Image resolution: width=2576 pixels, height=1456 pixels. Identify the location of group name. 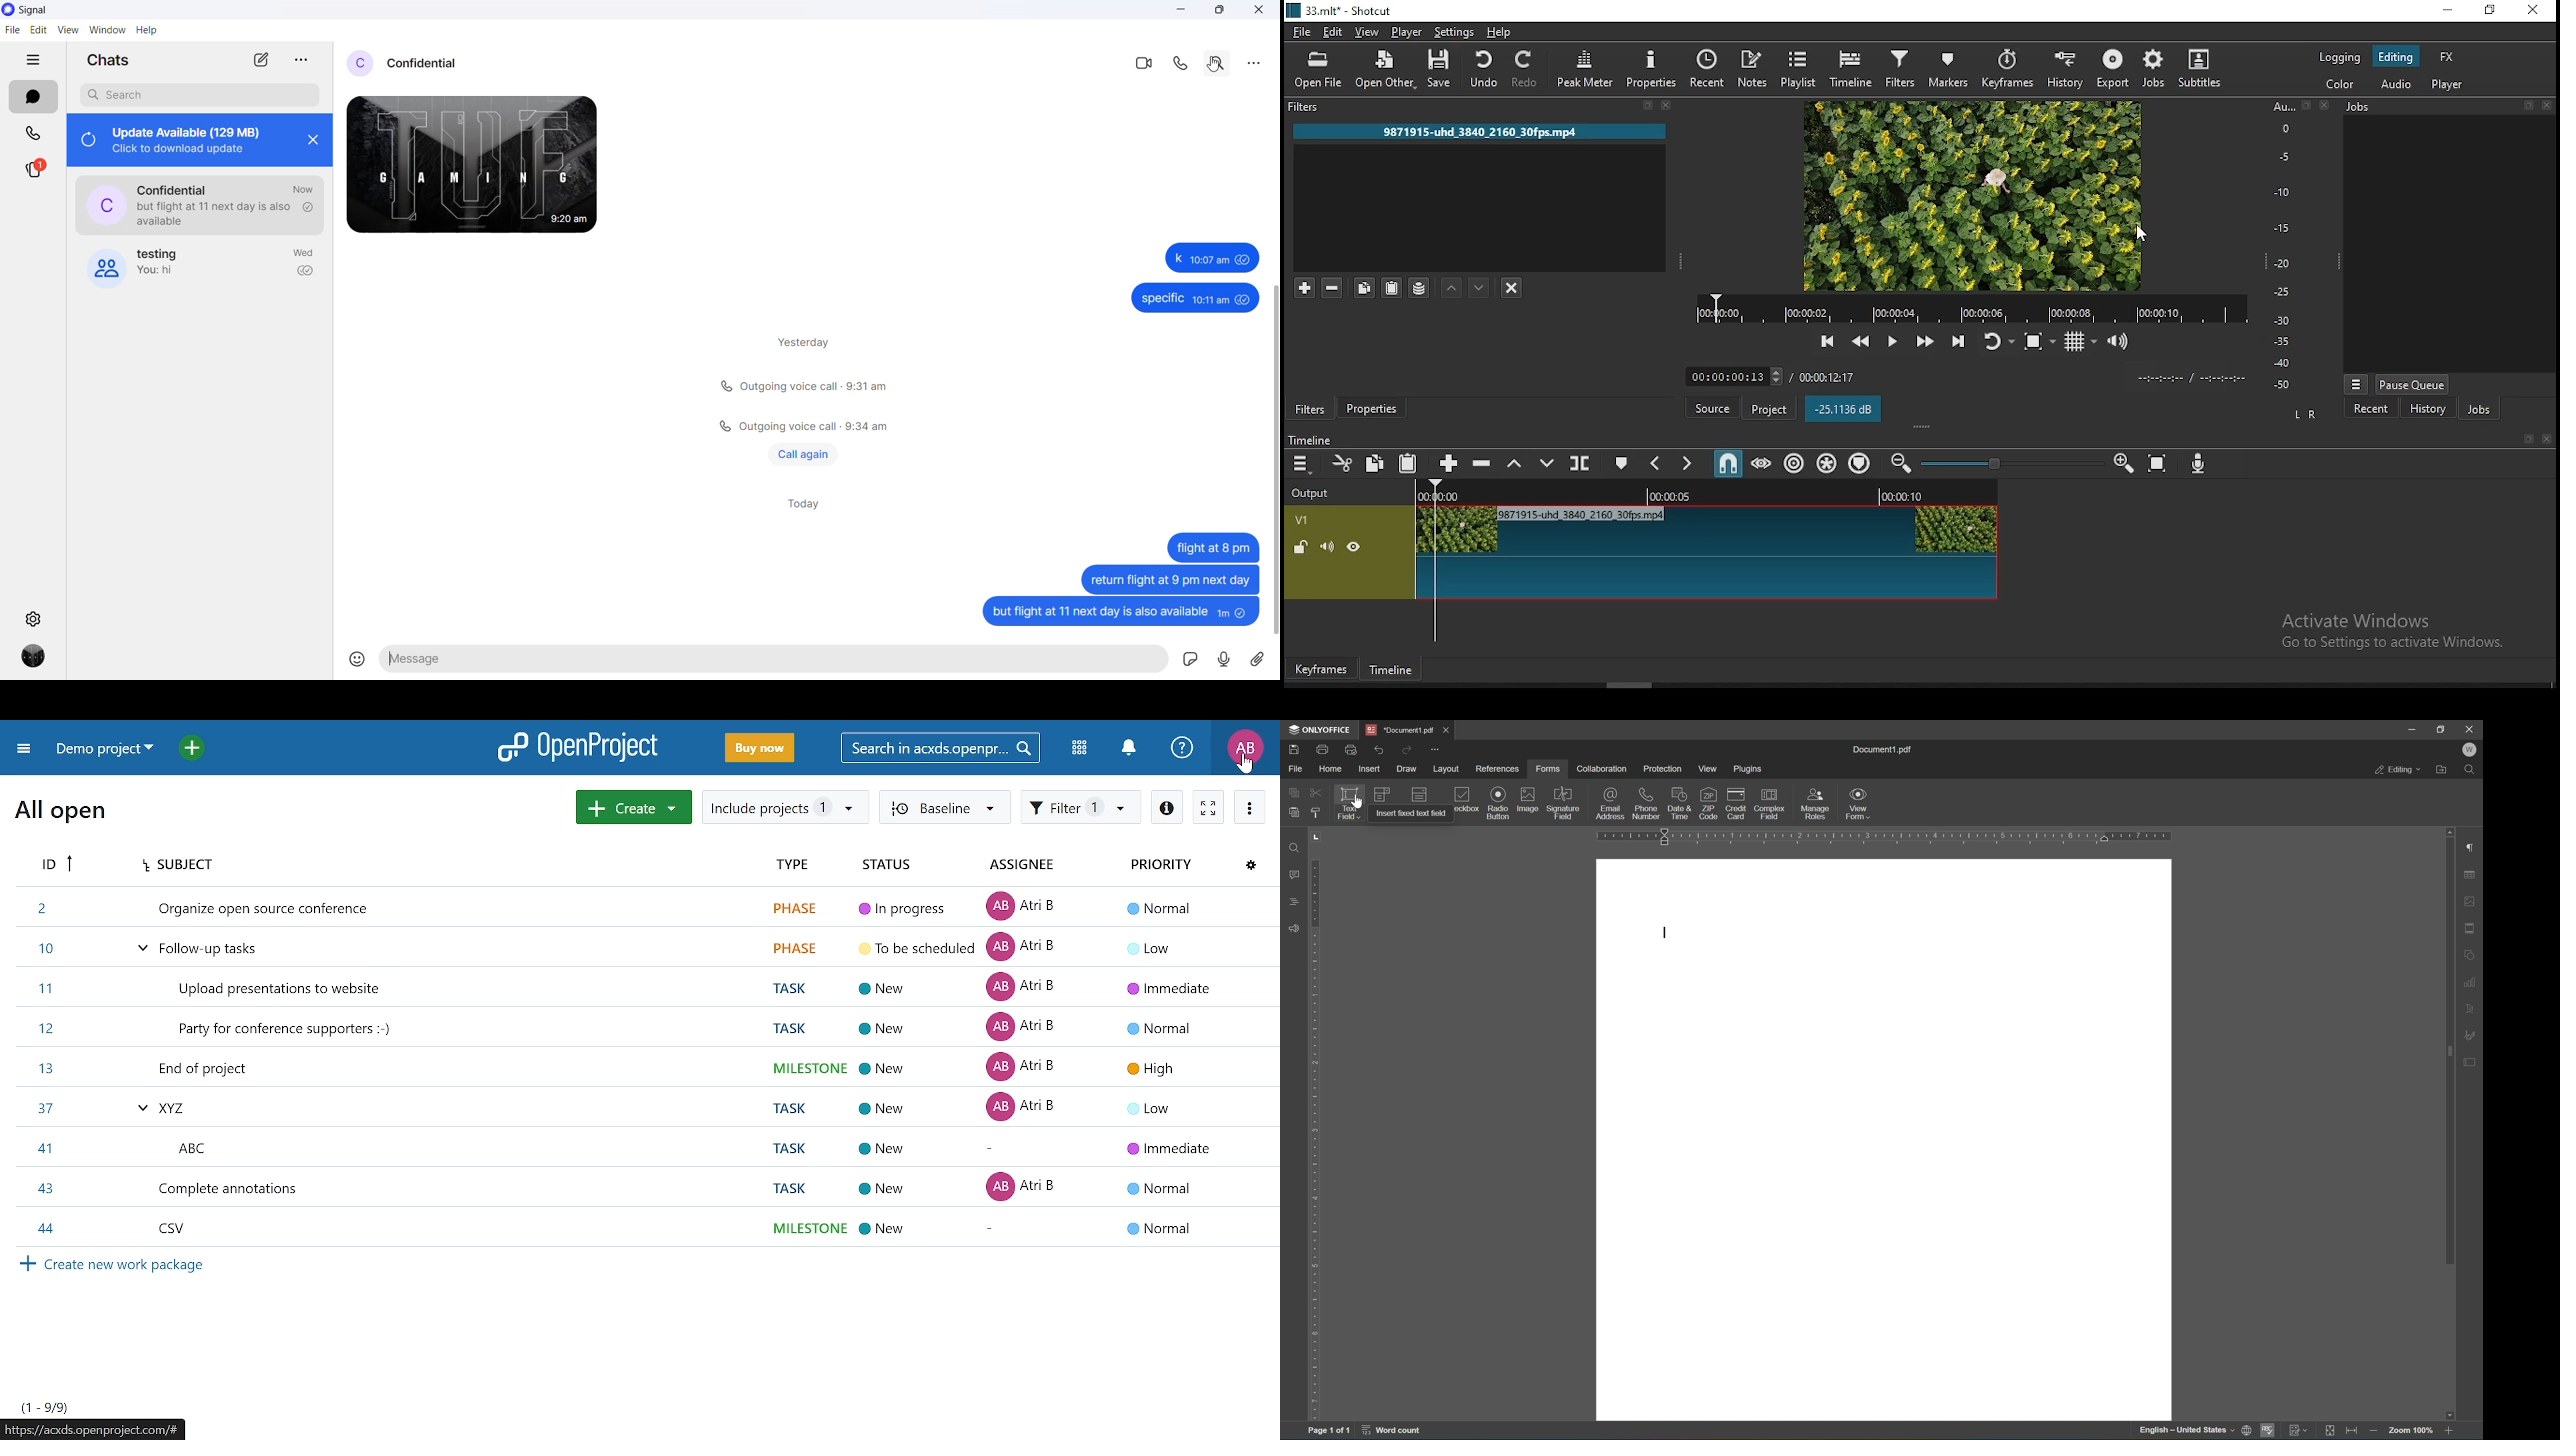
(163, 253).